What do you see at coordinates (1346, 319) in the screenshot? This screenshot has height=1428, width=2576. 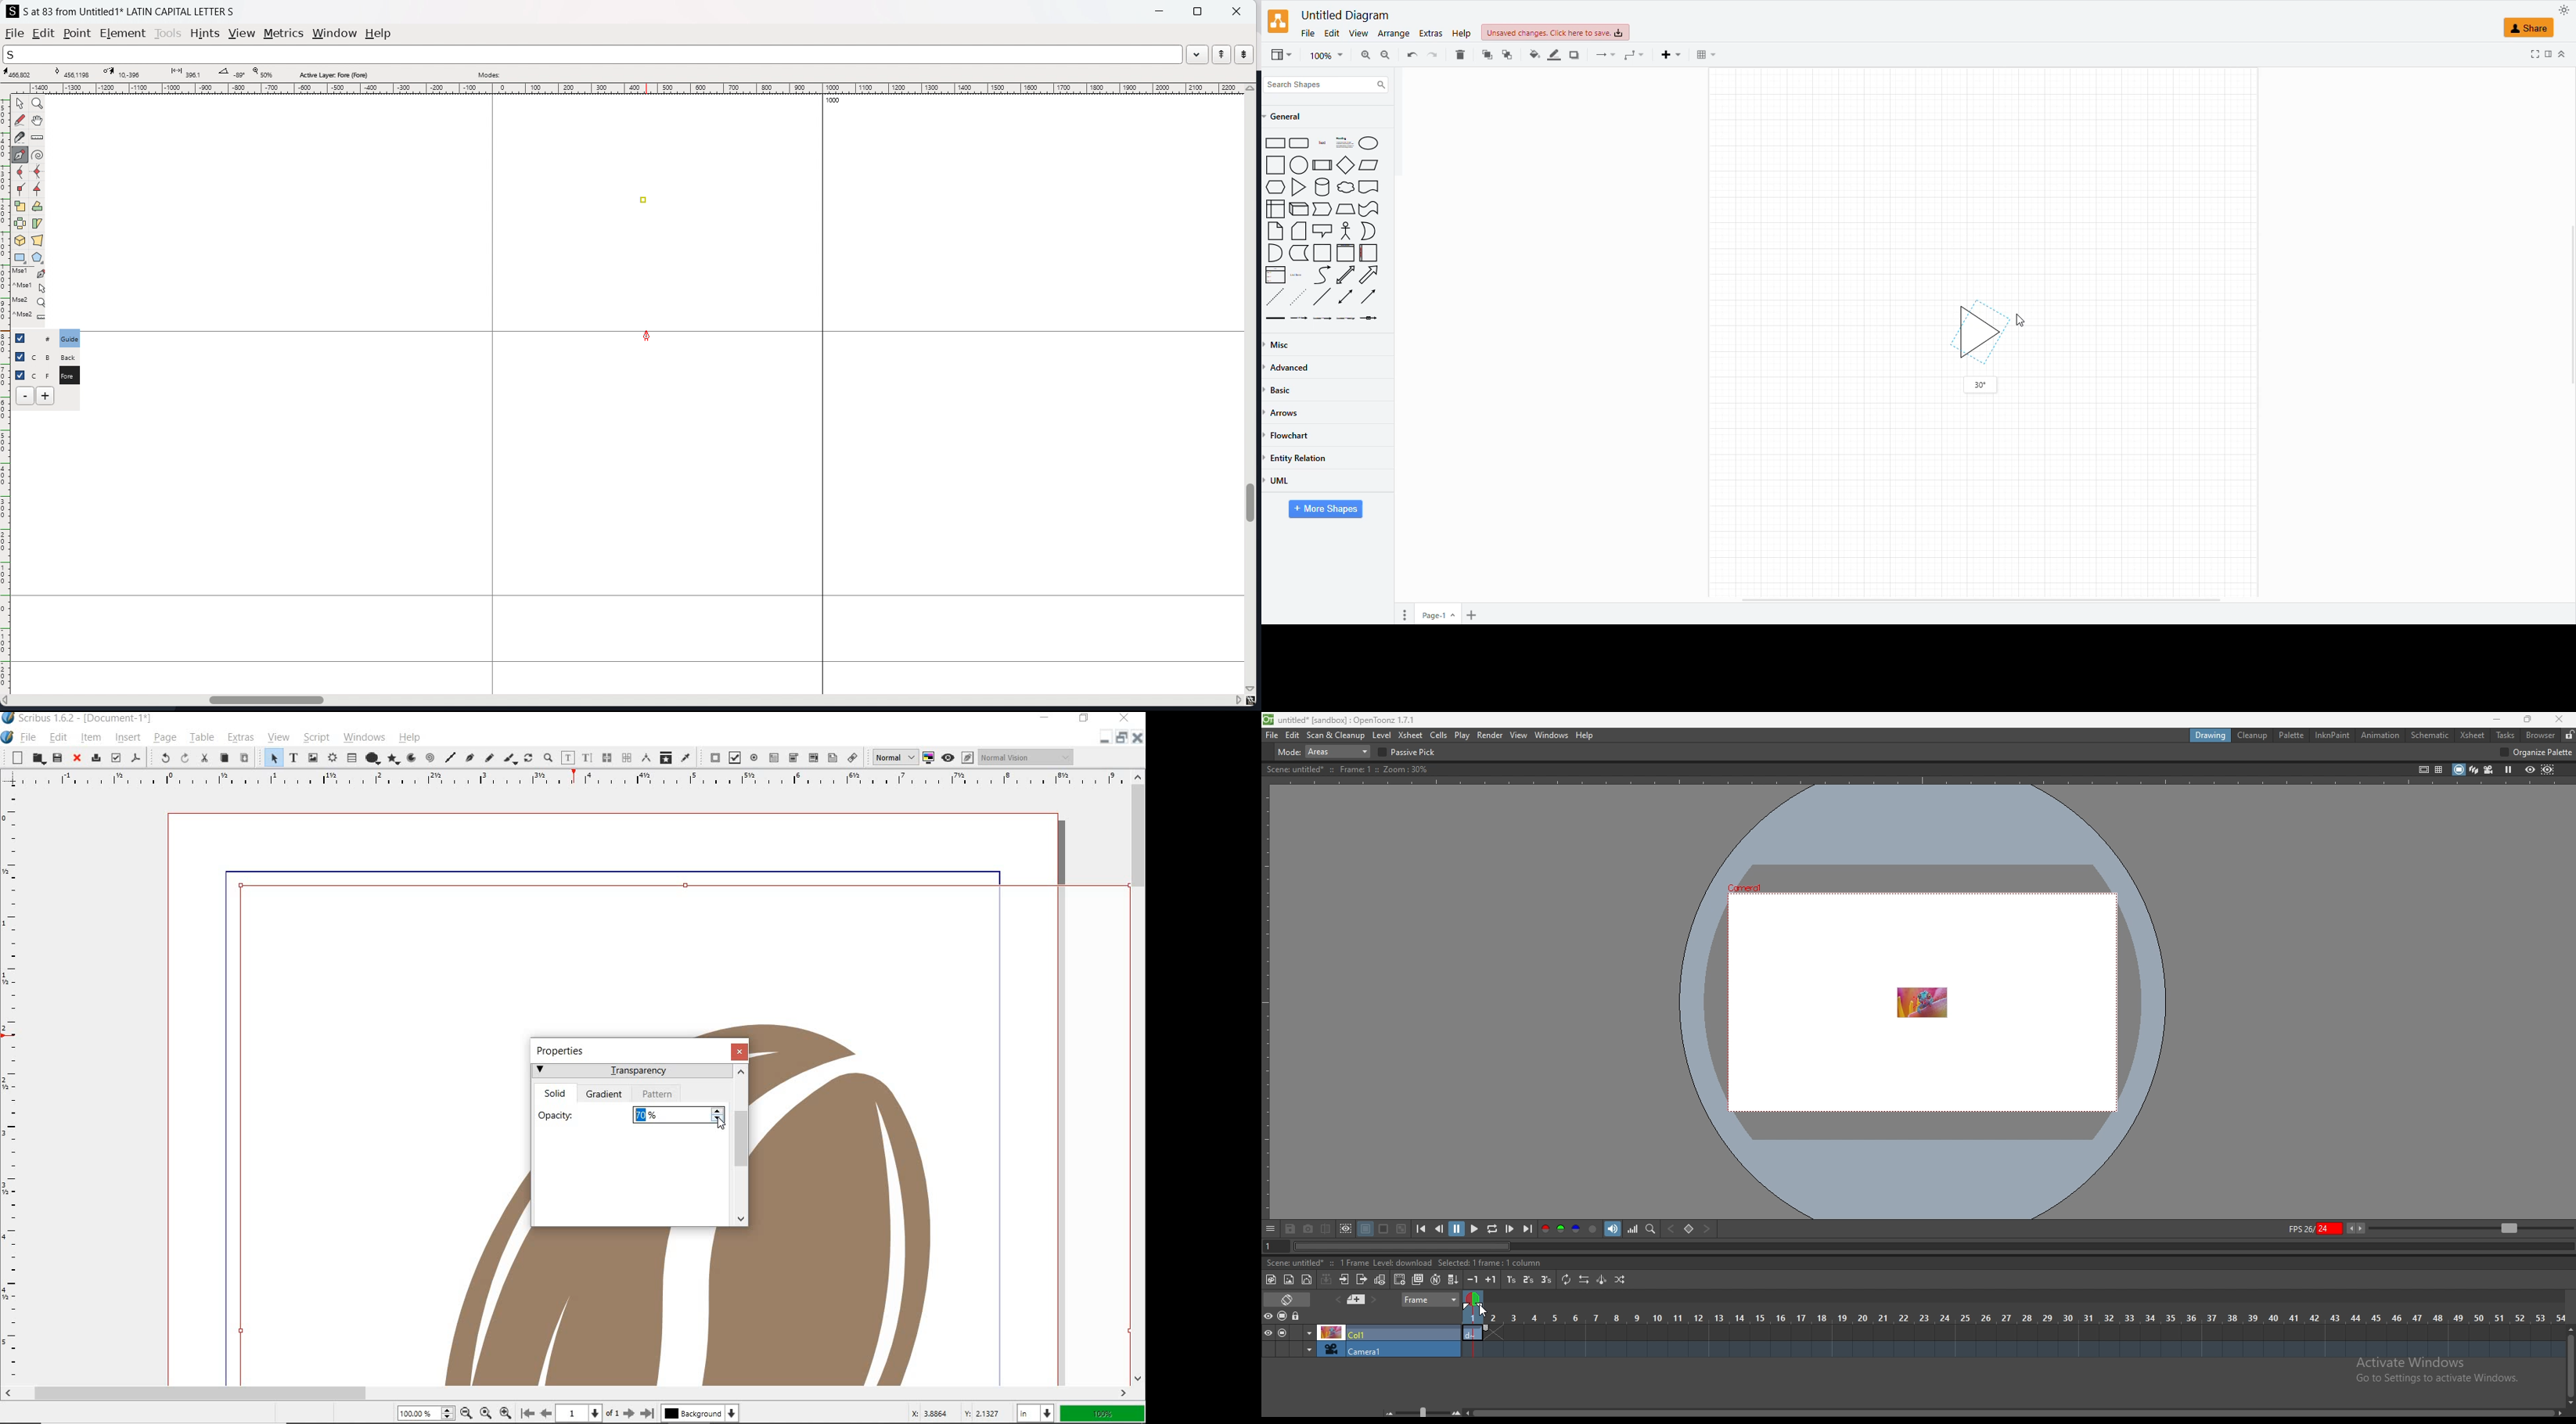 I see `Labelled Arrow` at bounding box center [1346, 319].